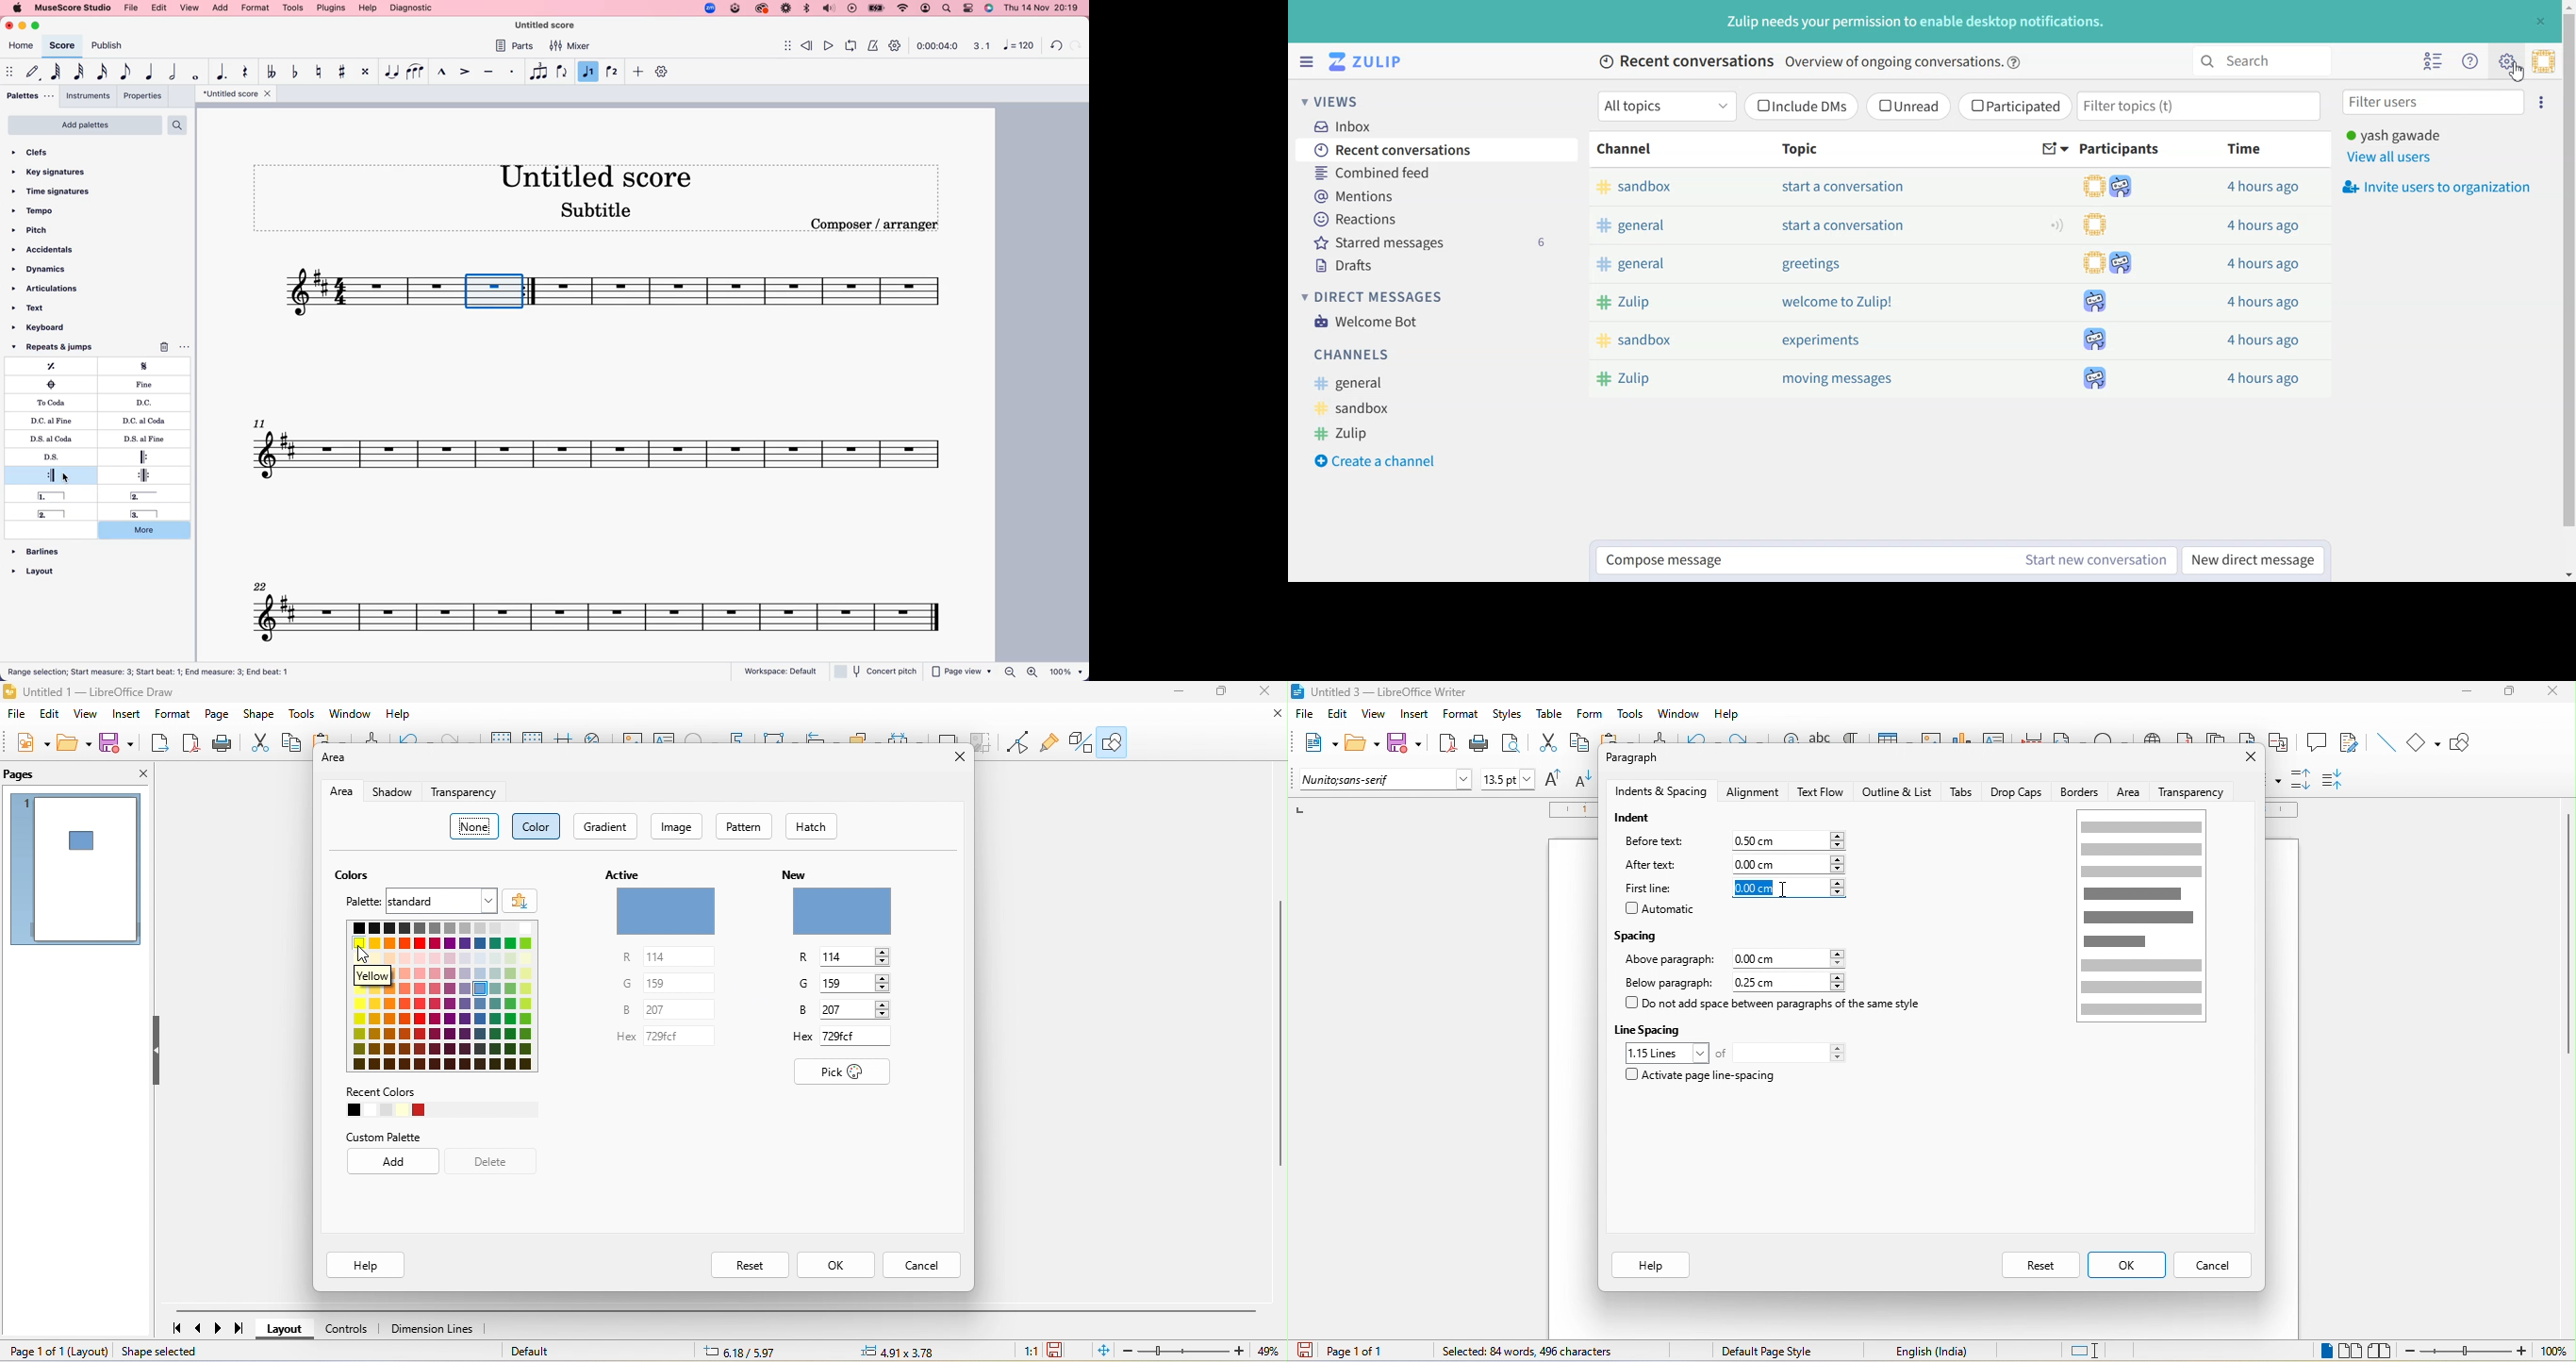 The height and width of the screenshot is (1372, 2576). What do you see at coordinates (1838, 840) in the screenshot?
I see `increase or decrease` at bounding box center [1838, 840].